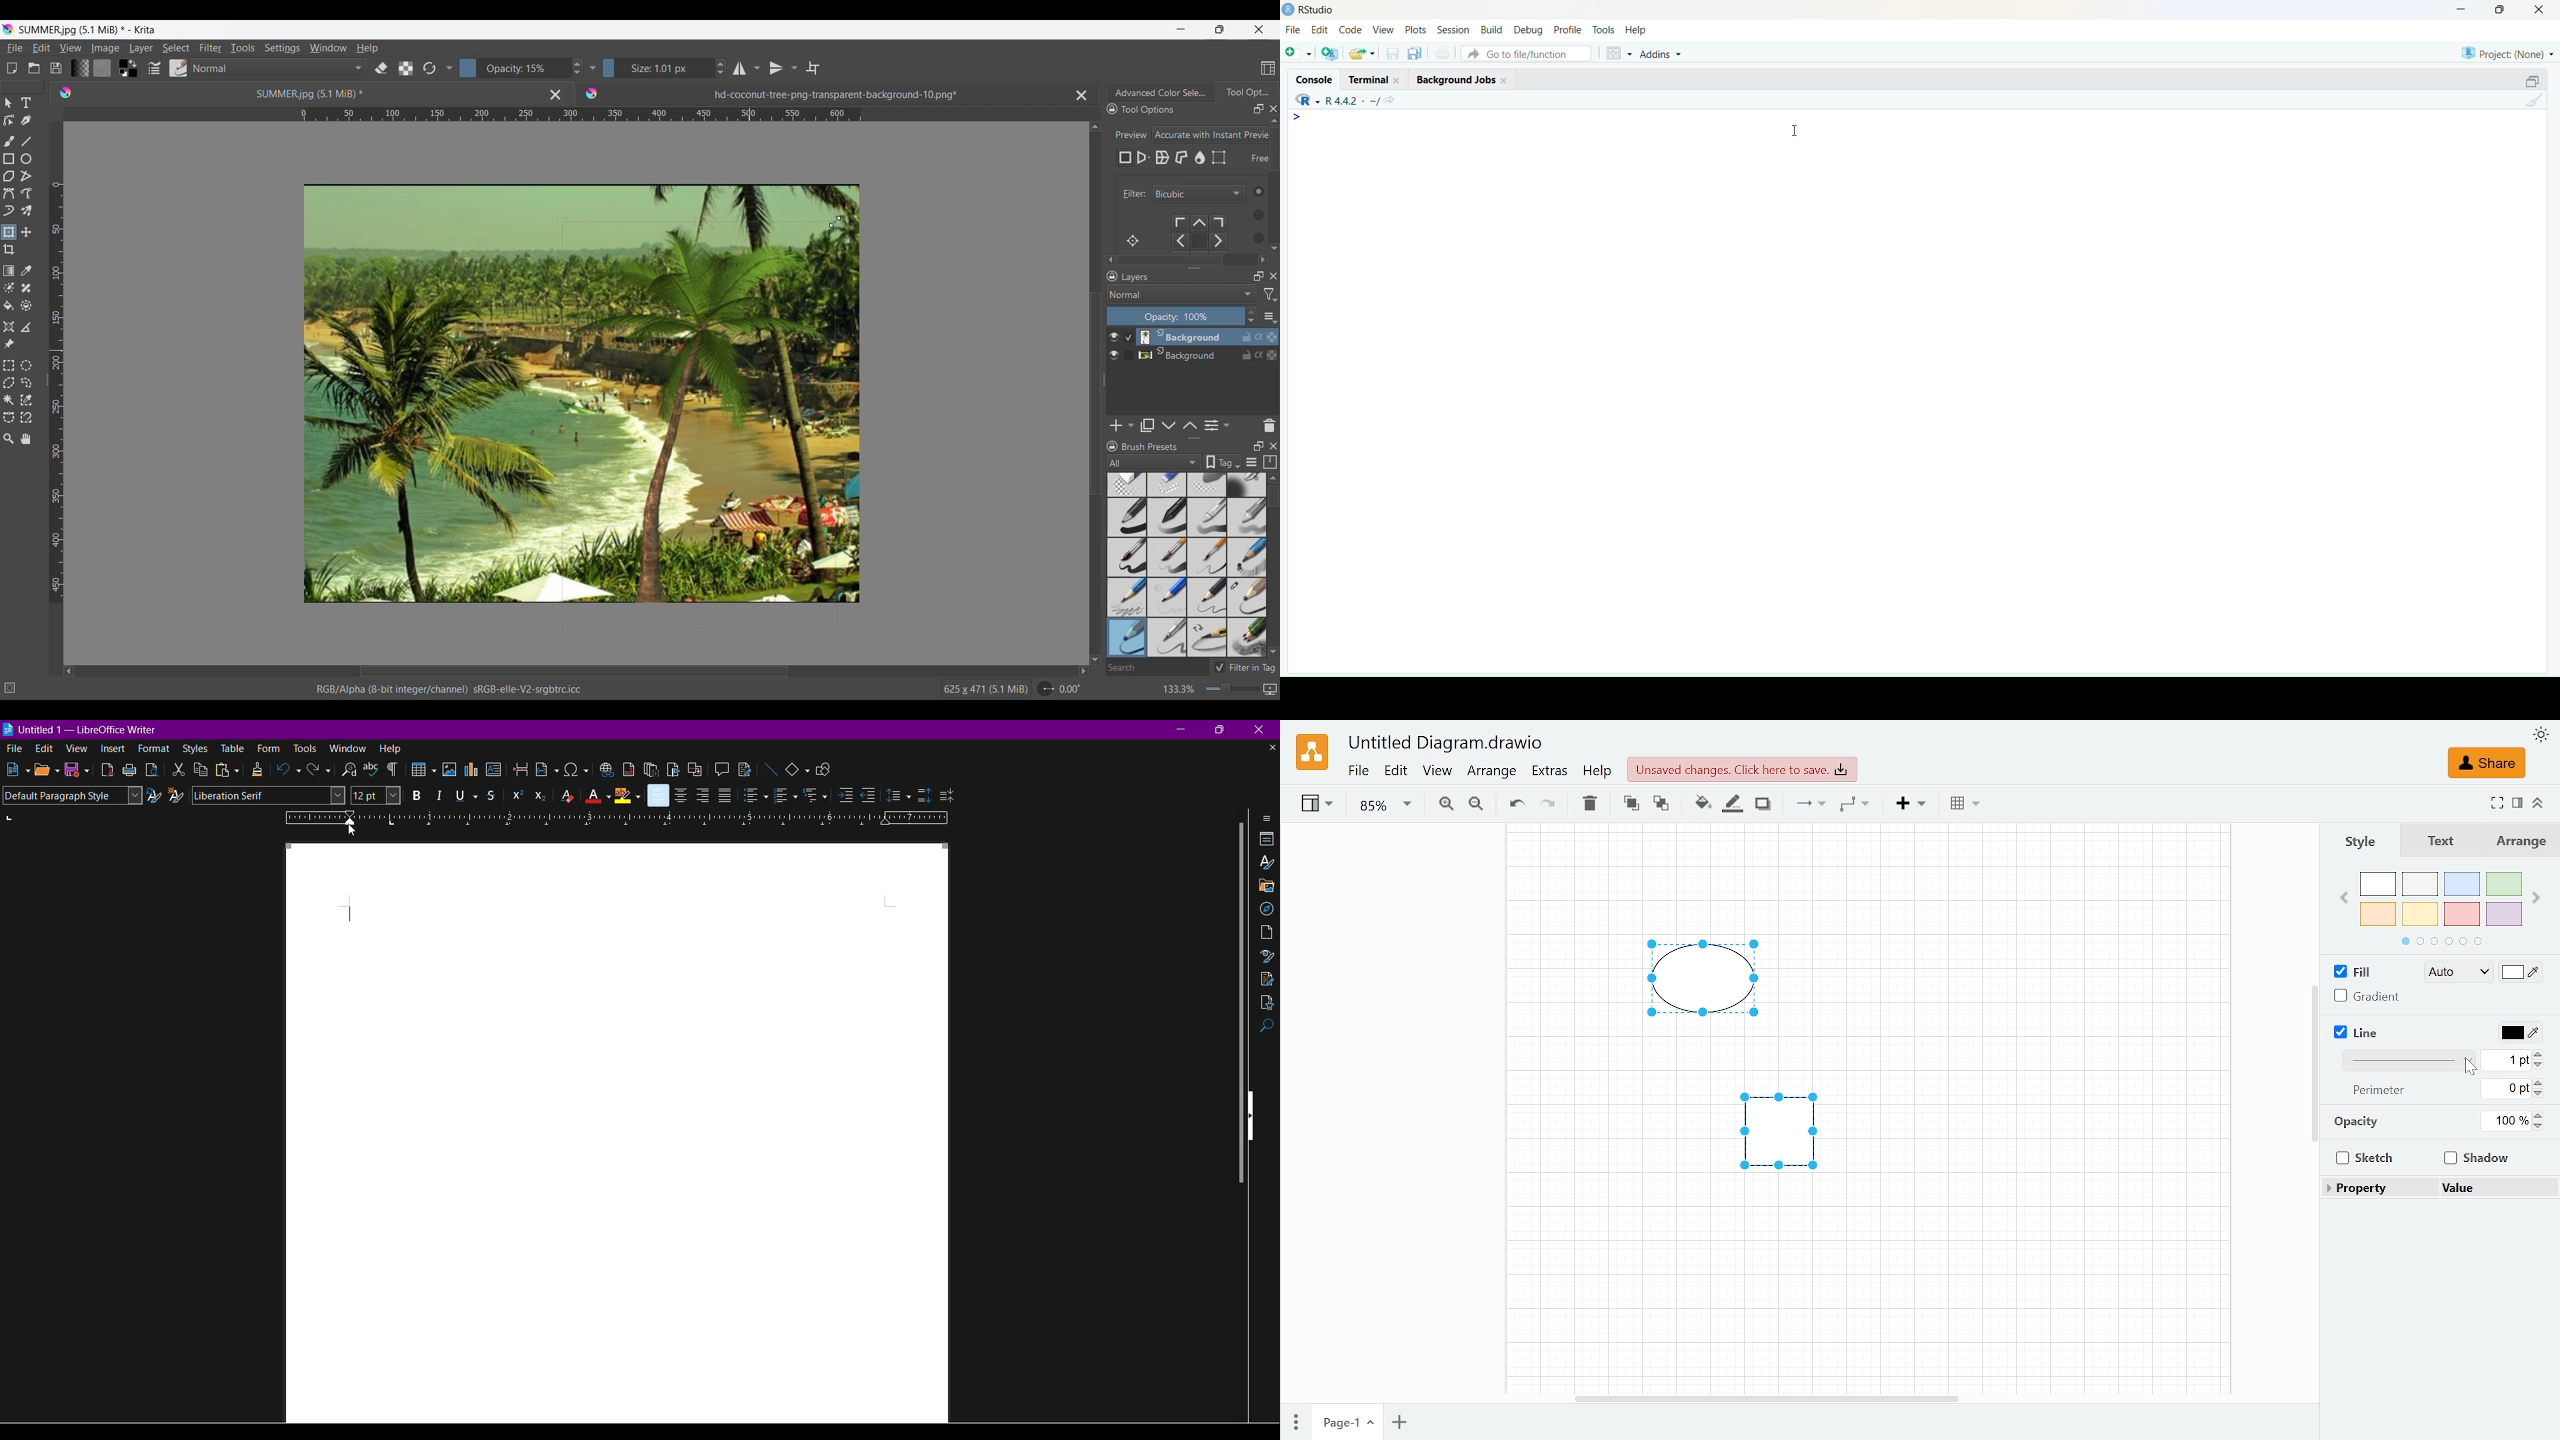 The width and height of the screenshot is (2576, 1456). Describe the element at coordinates (1630, 804) in the screenshot. I see `TO front` at that location.